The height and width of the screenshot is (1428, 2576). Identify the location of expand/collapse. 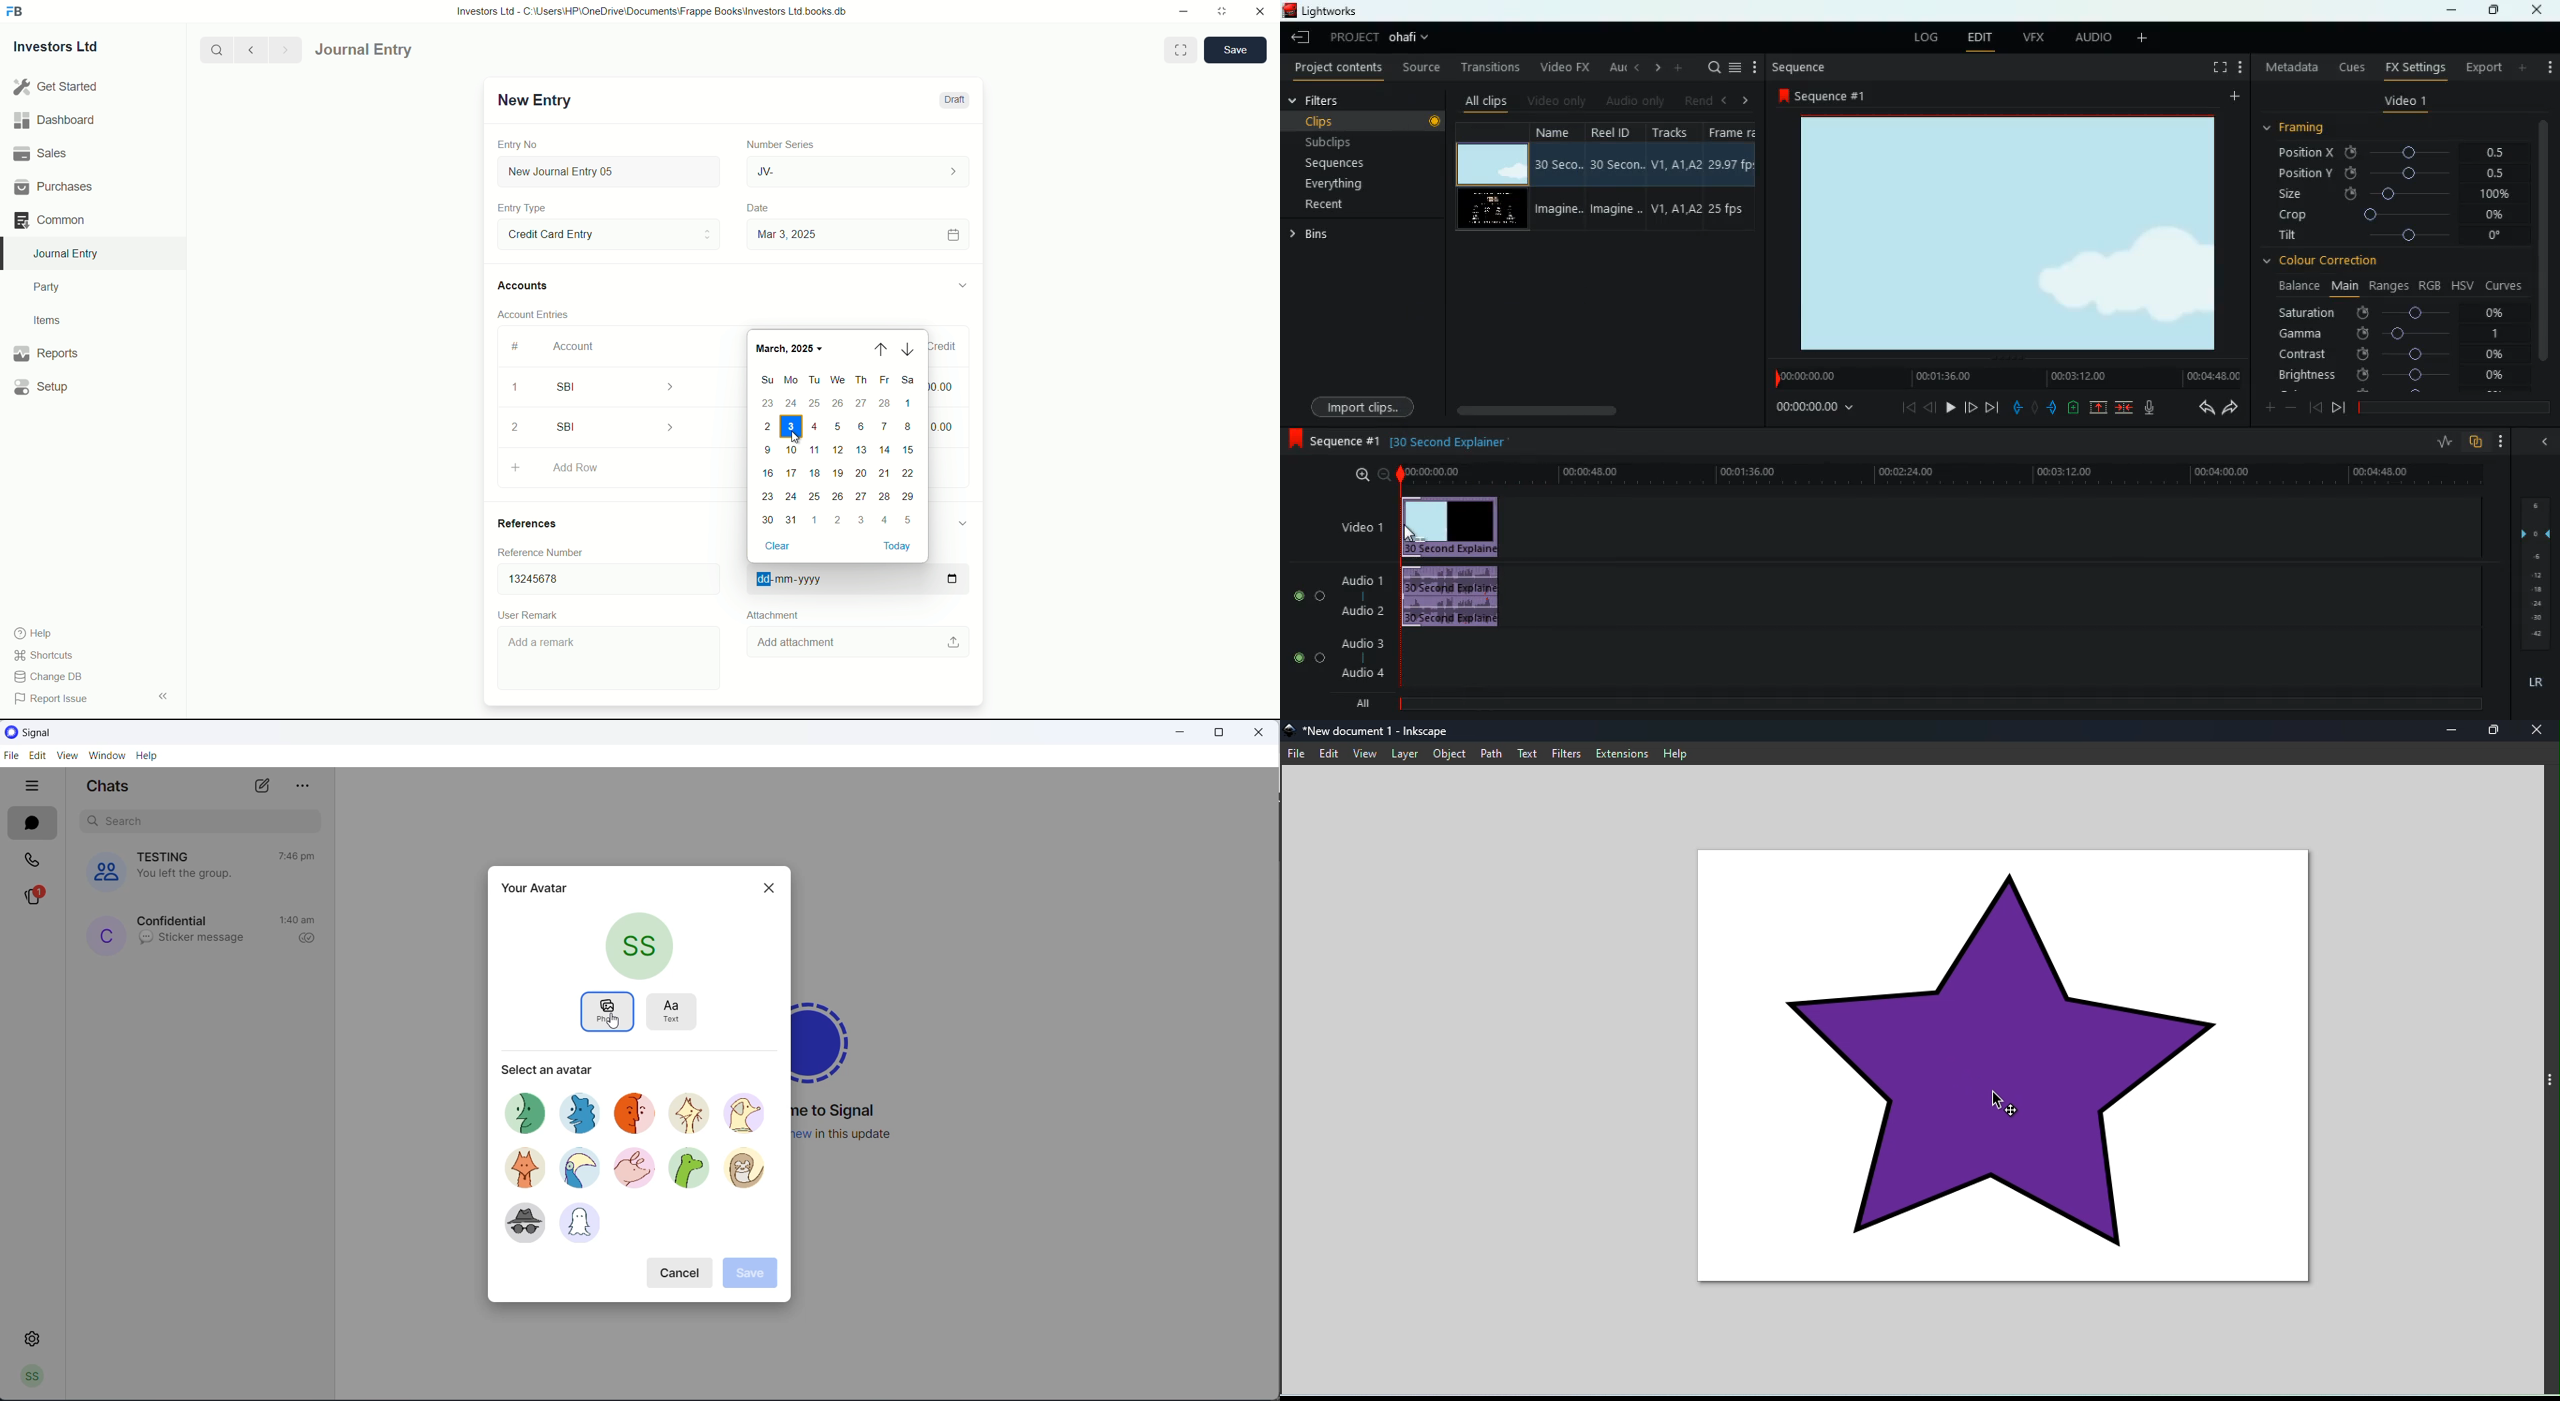
(961, 283).